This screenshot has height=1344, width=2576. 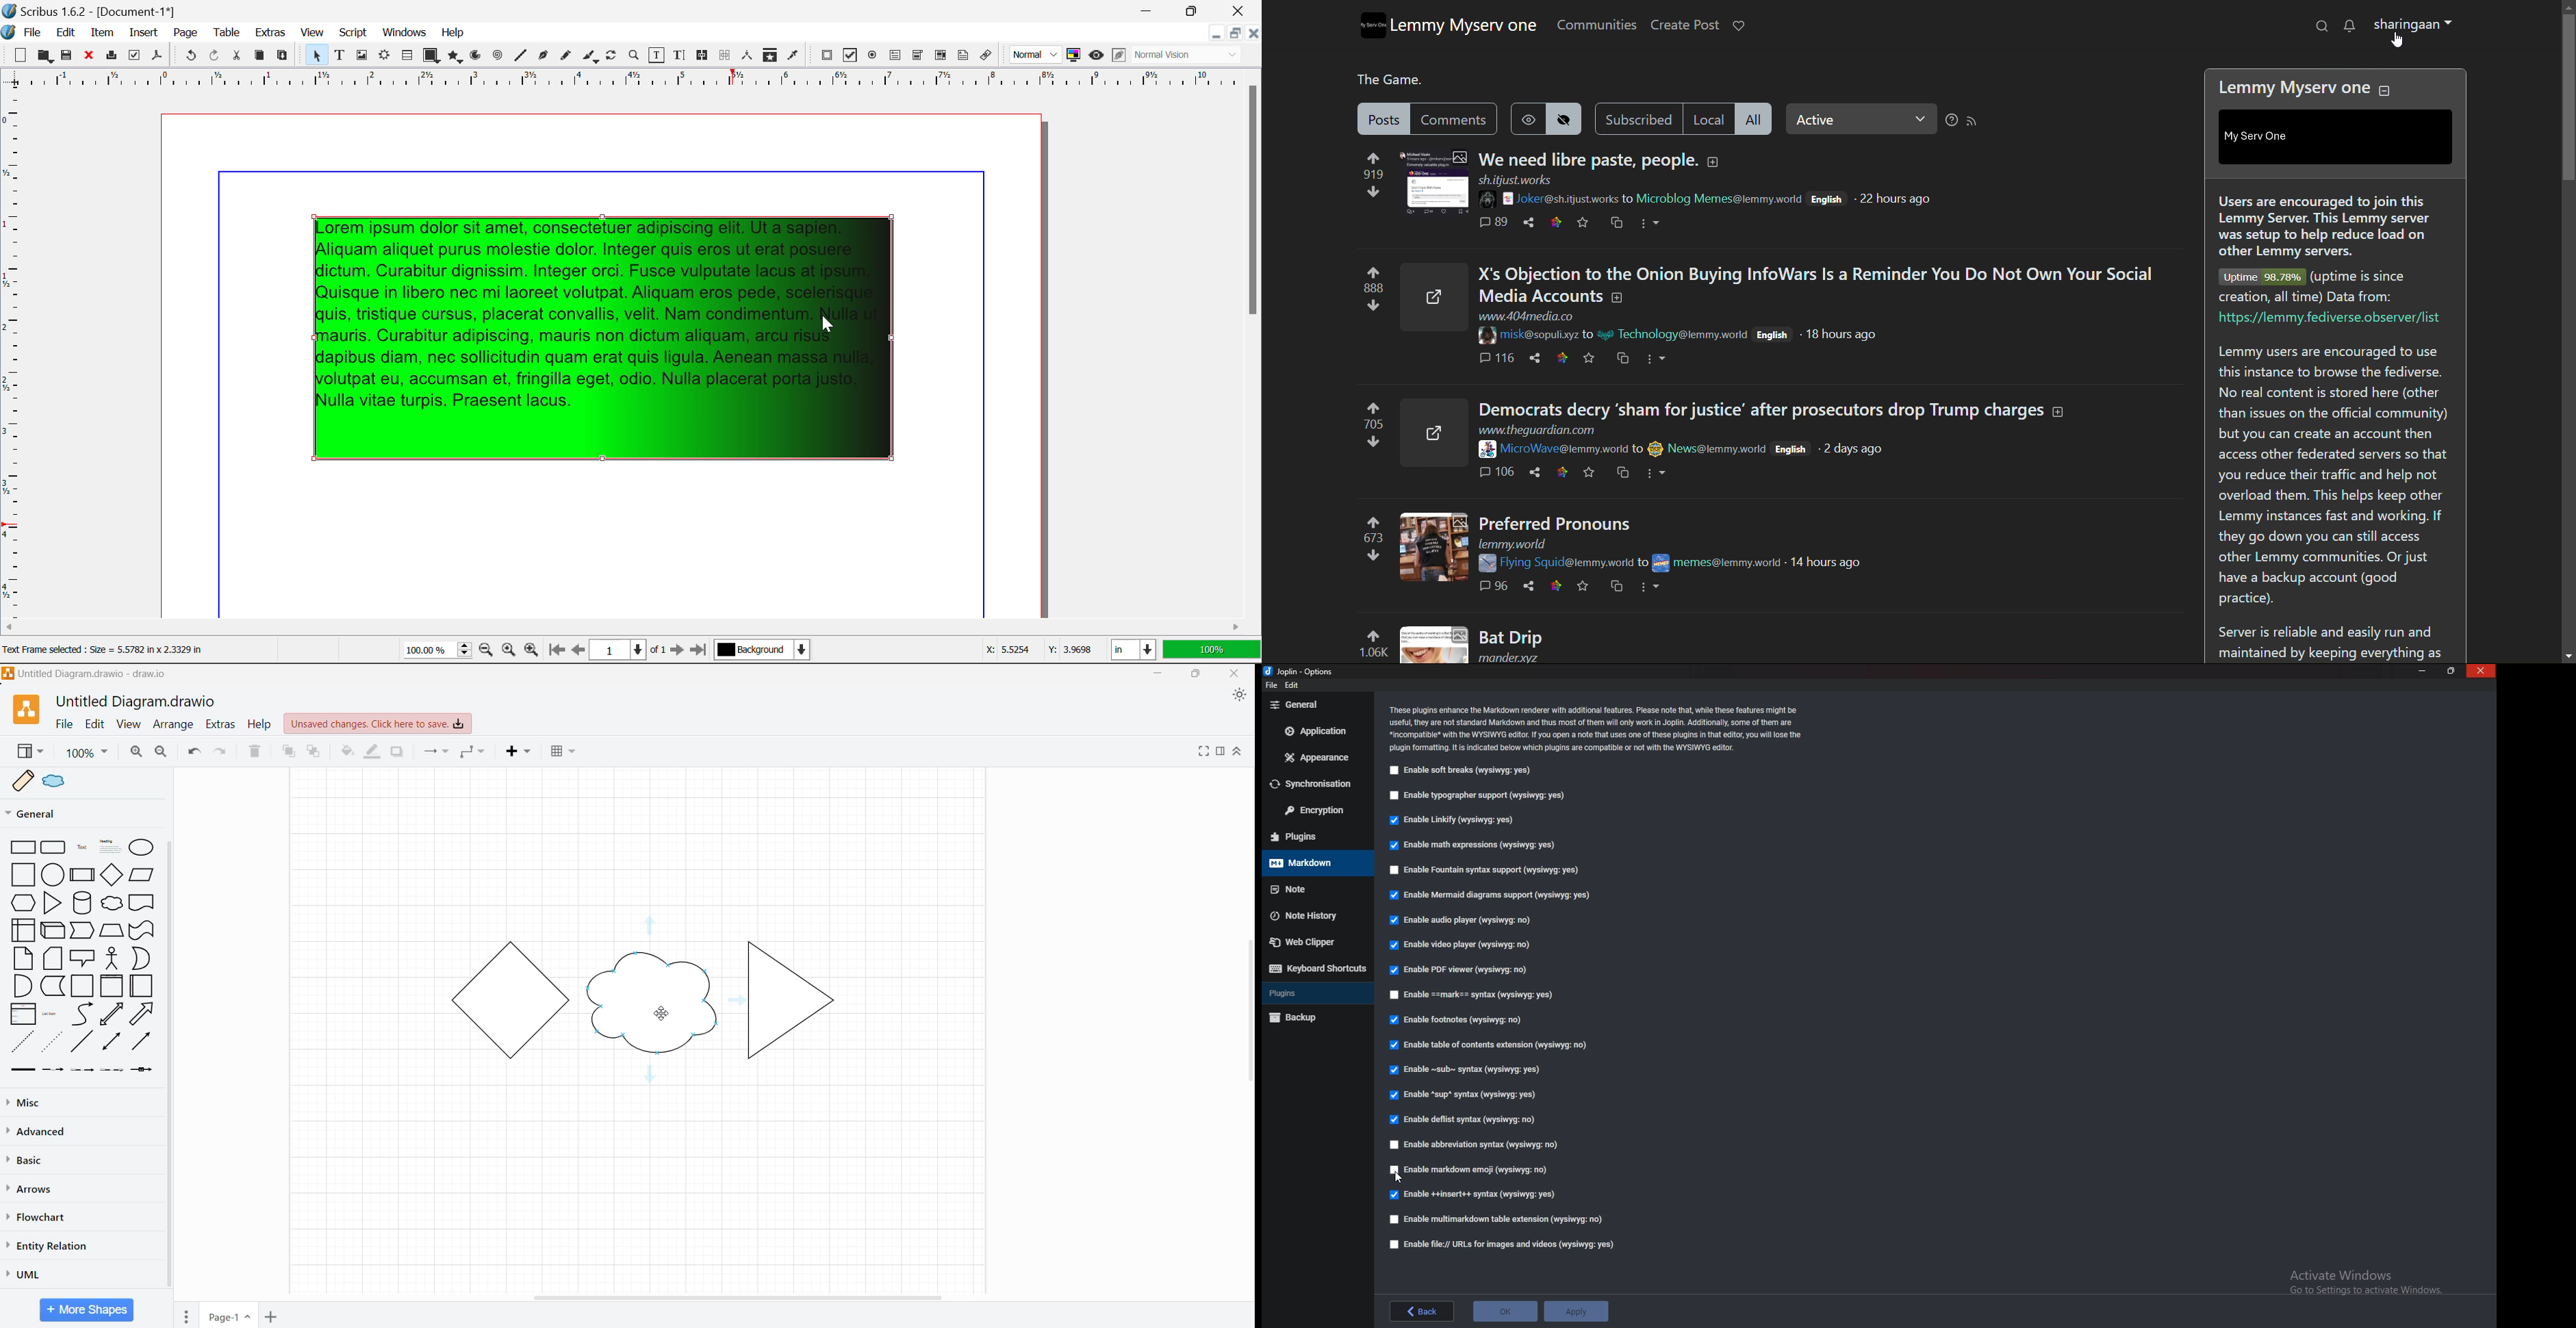 I want to click on Extras, so click(x=220, y=725).